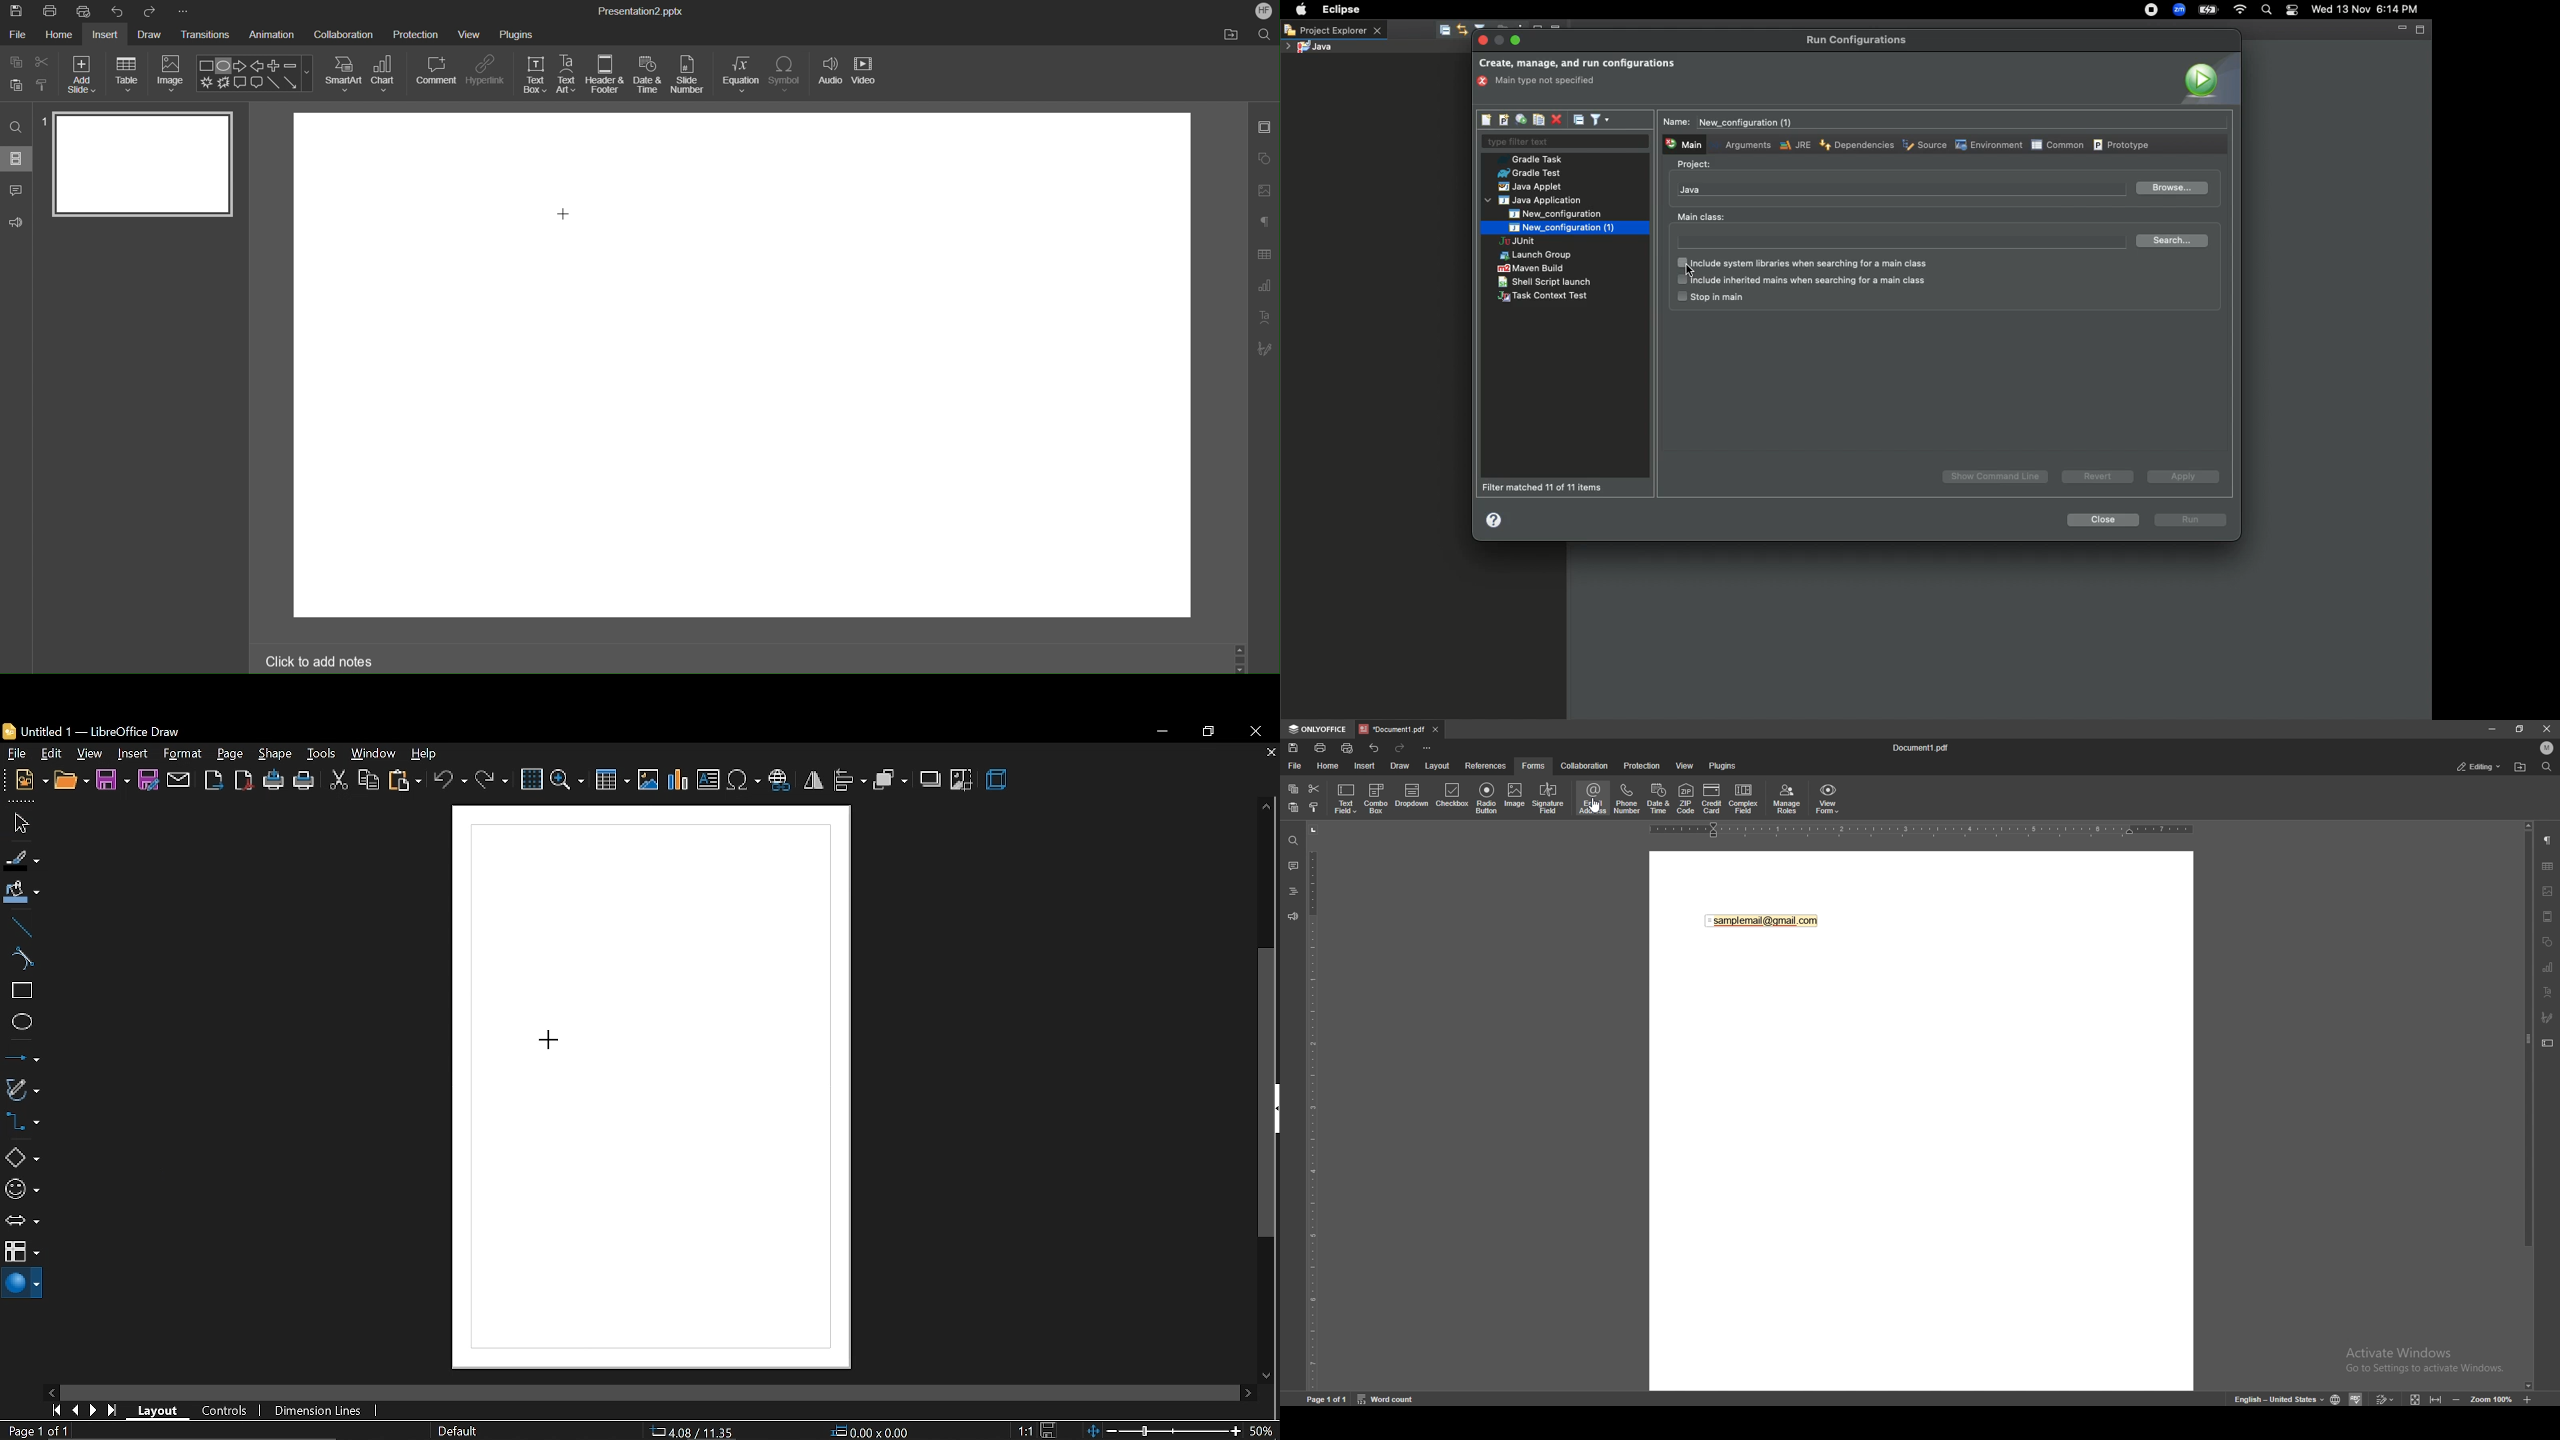 This screenshot has height=1456, width=2576. I want to click on Gradle task, so click(1535, 159).